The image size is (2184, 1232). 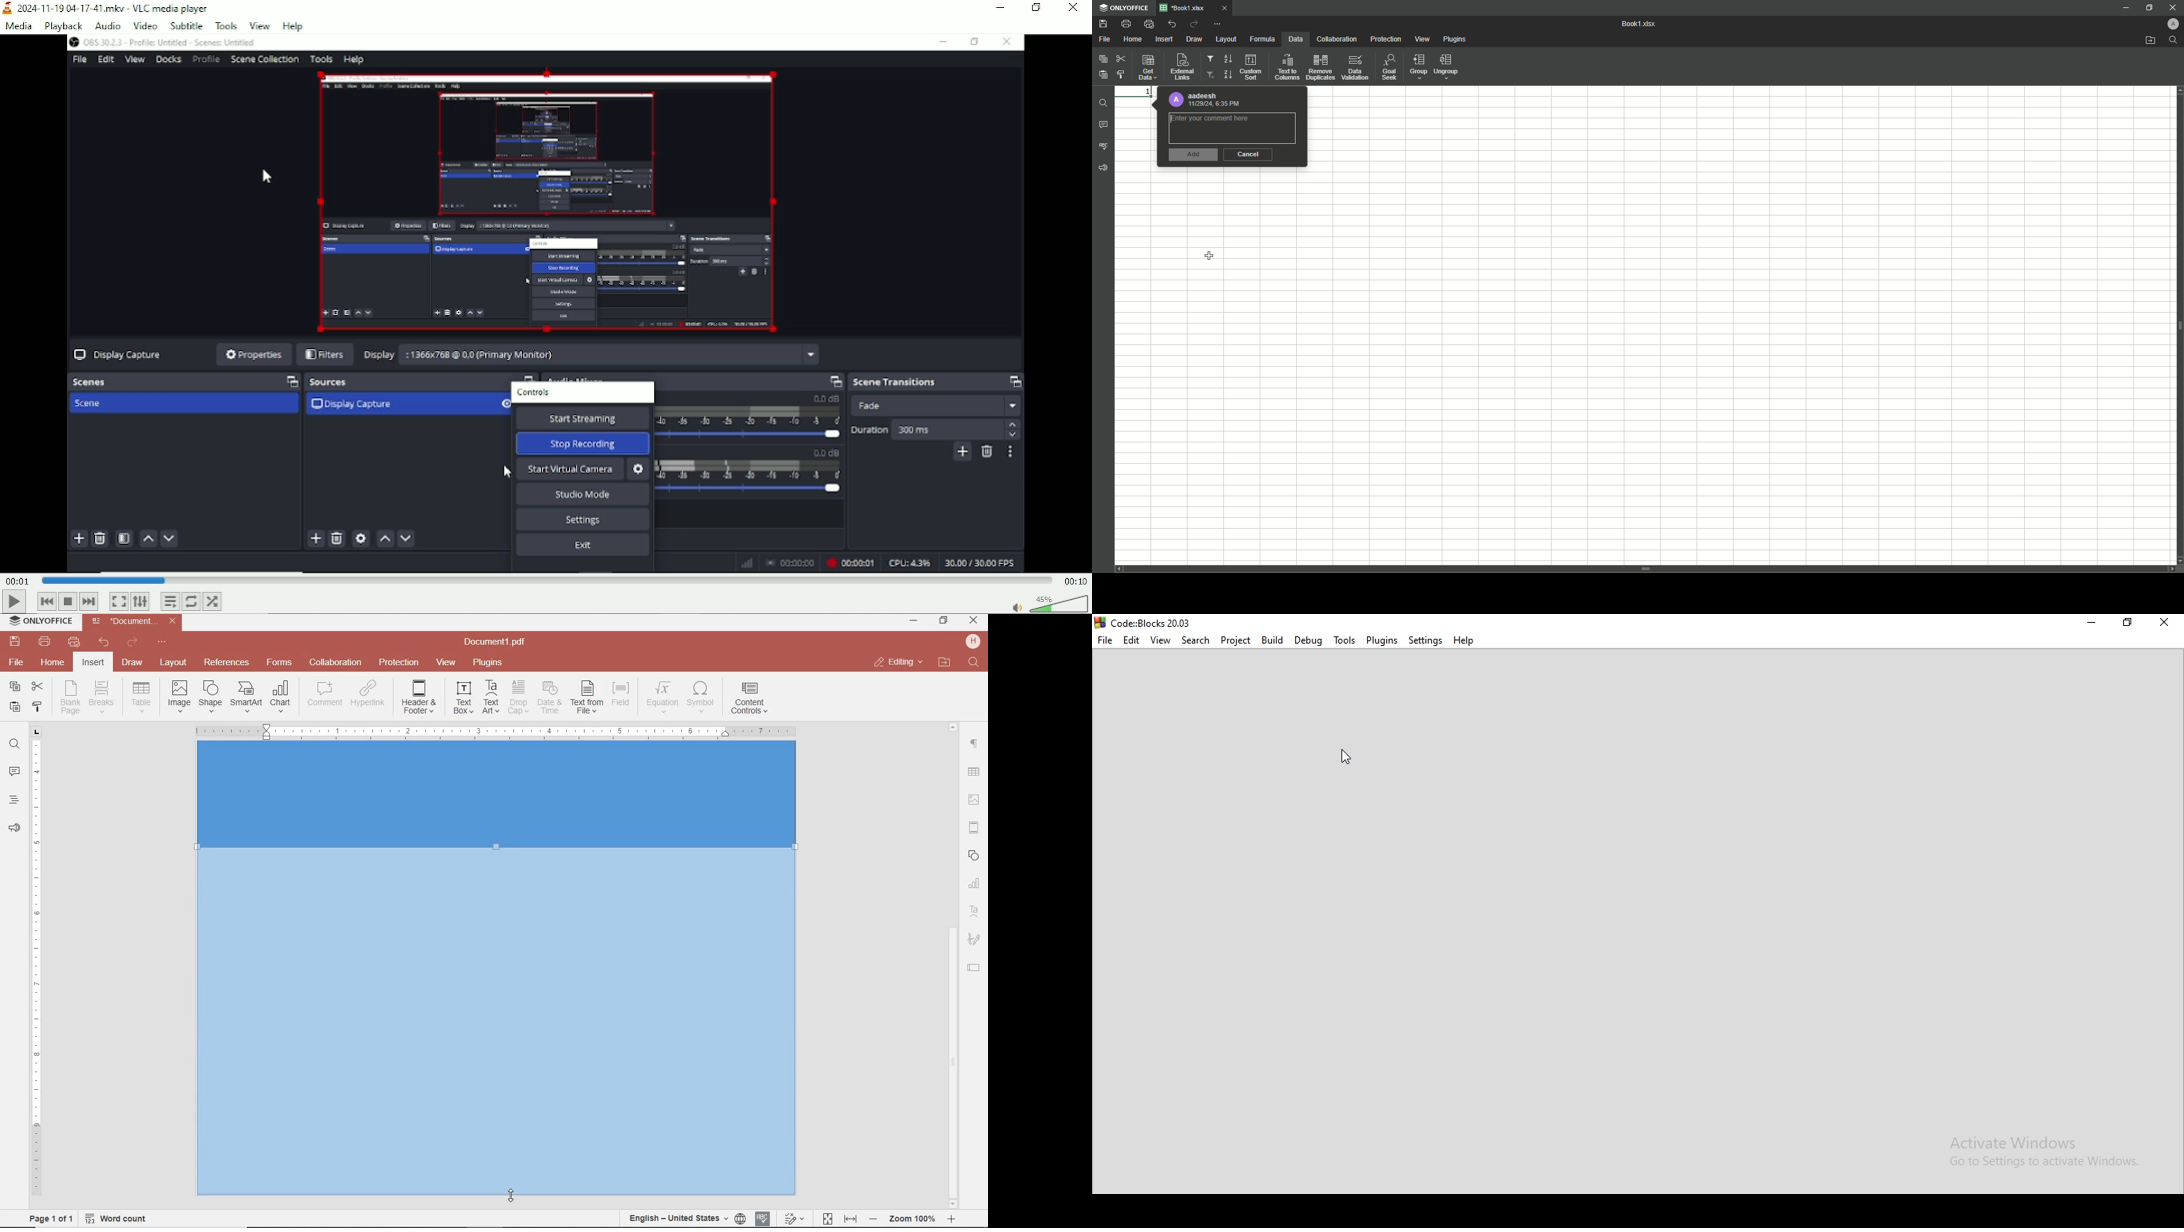 I want to click on Settings , so click(x=1425, y=640).